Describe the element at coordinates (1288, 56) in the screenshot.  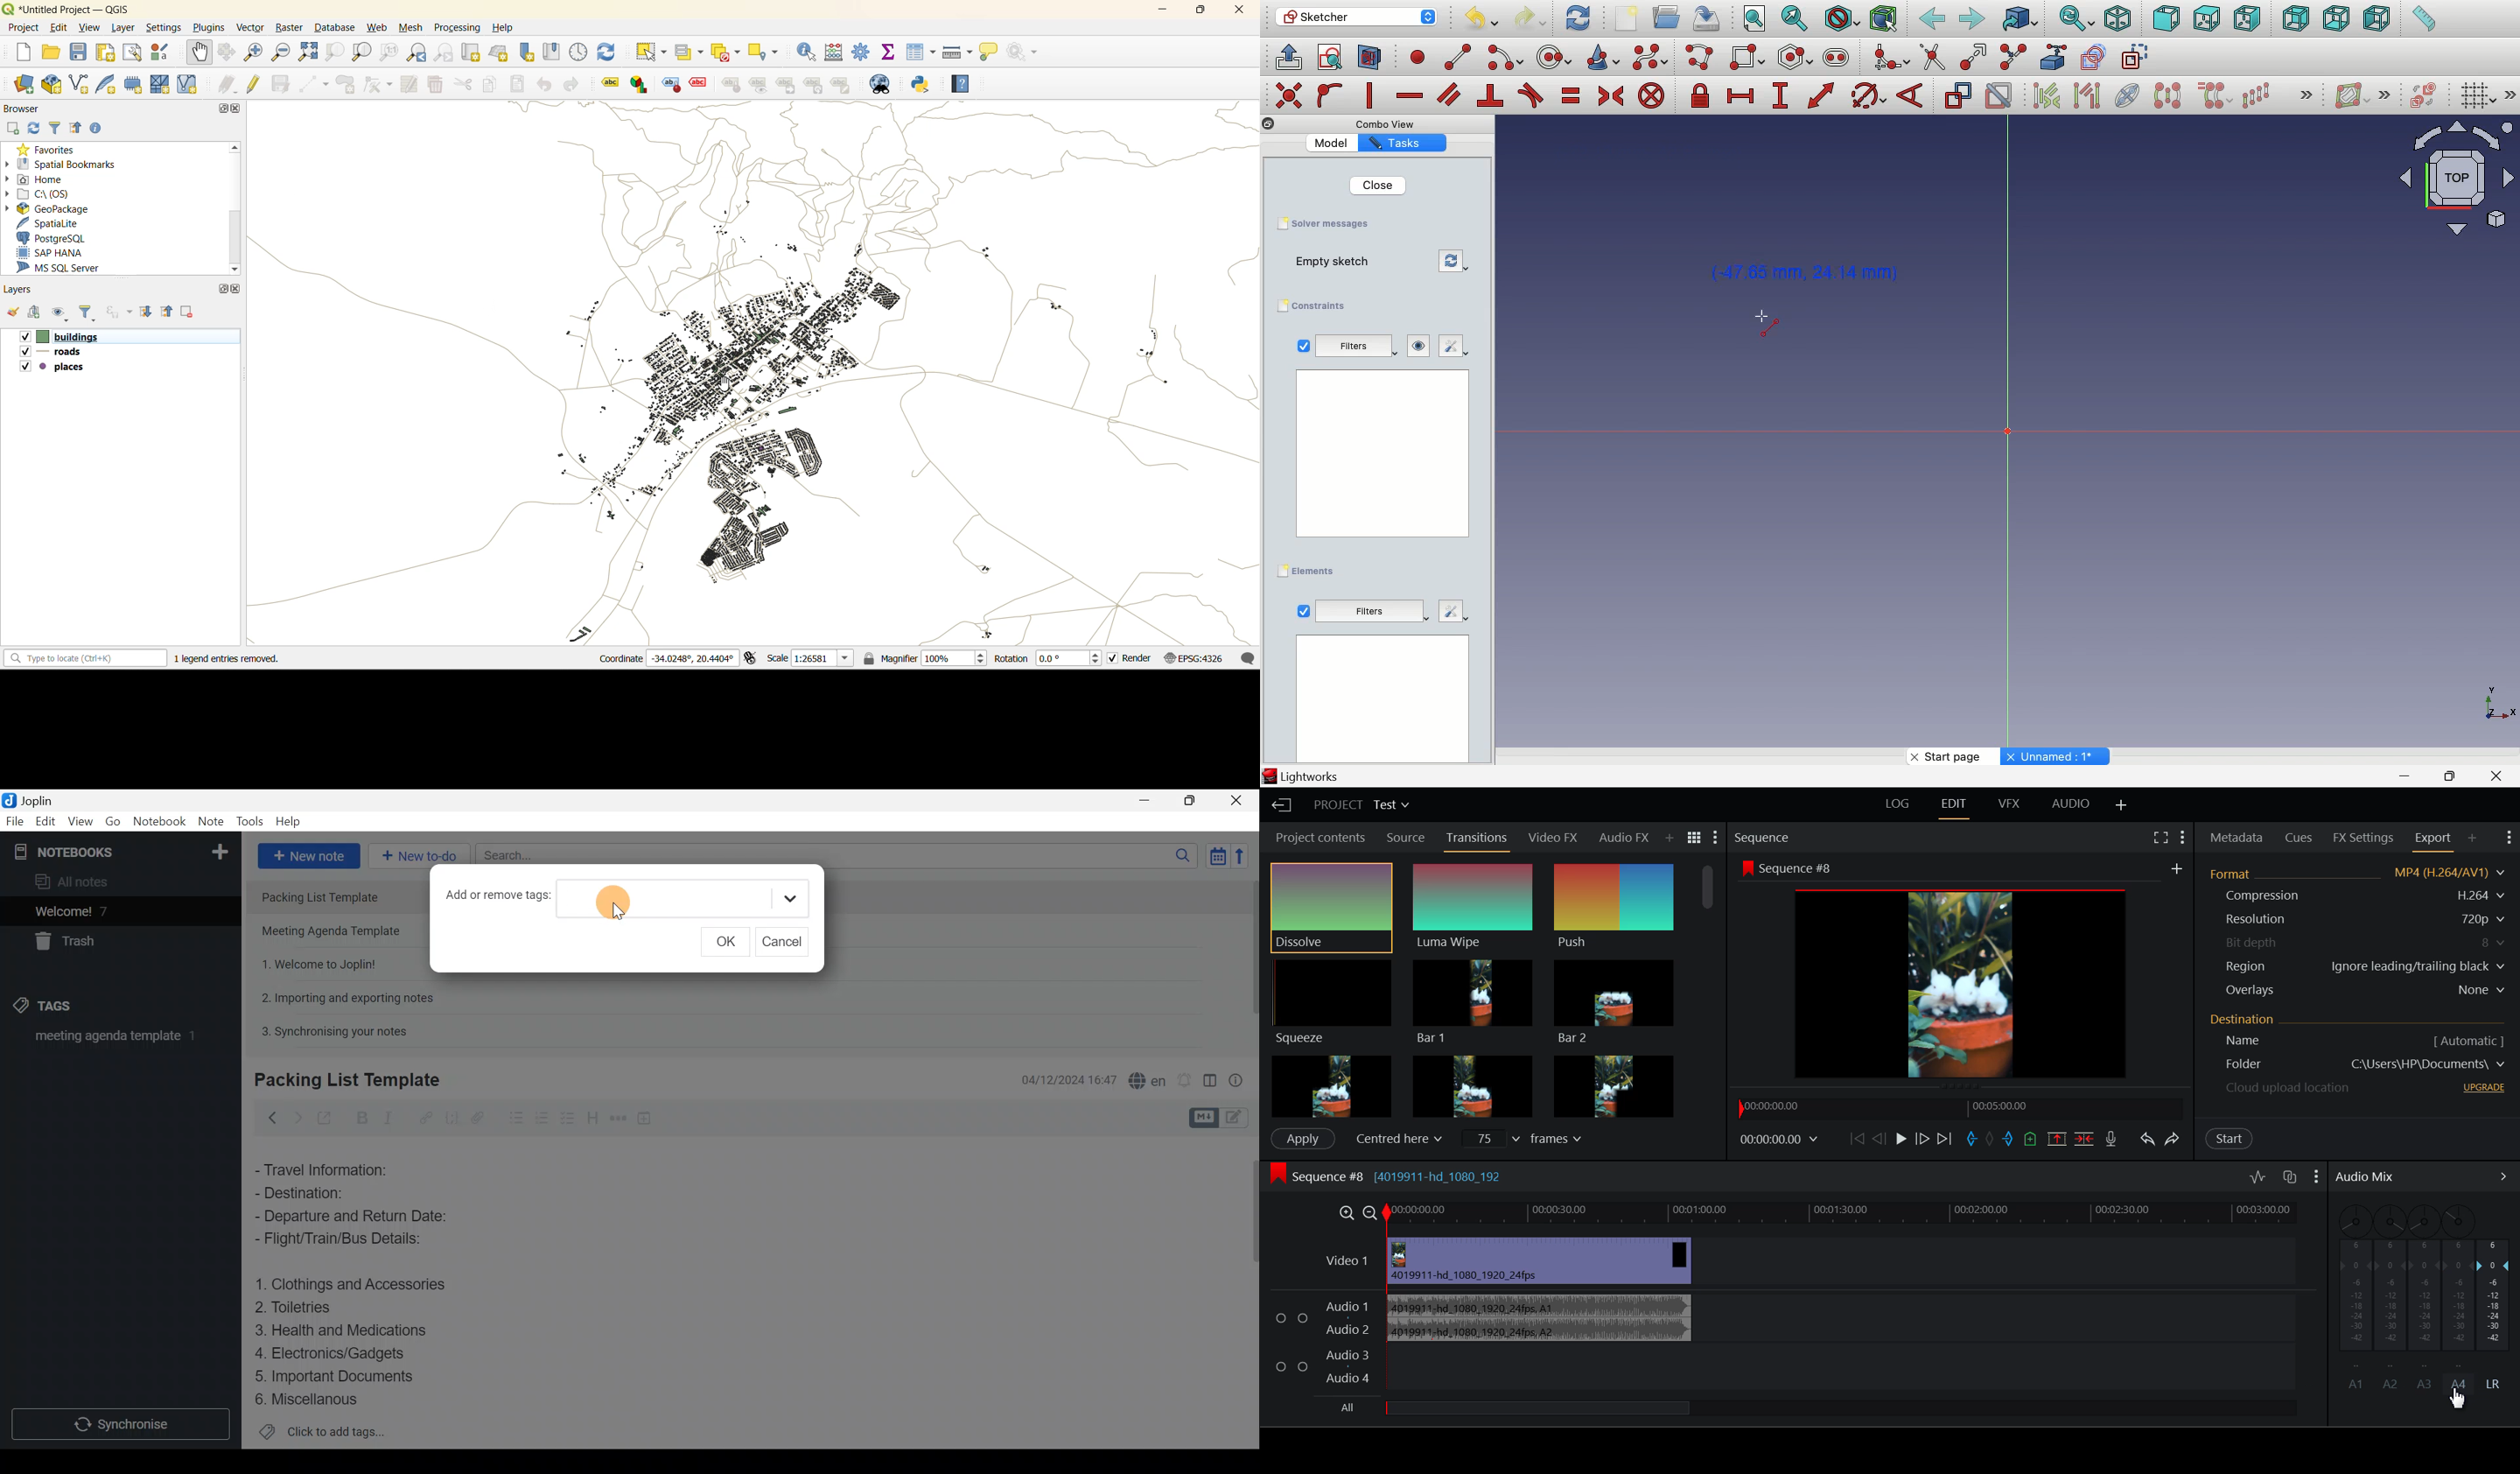
I see `Leave sketch` at that location.